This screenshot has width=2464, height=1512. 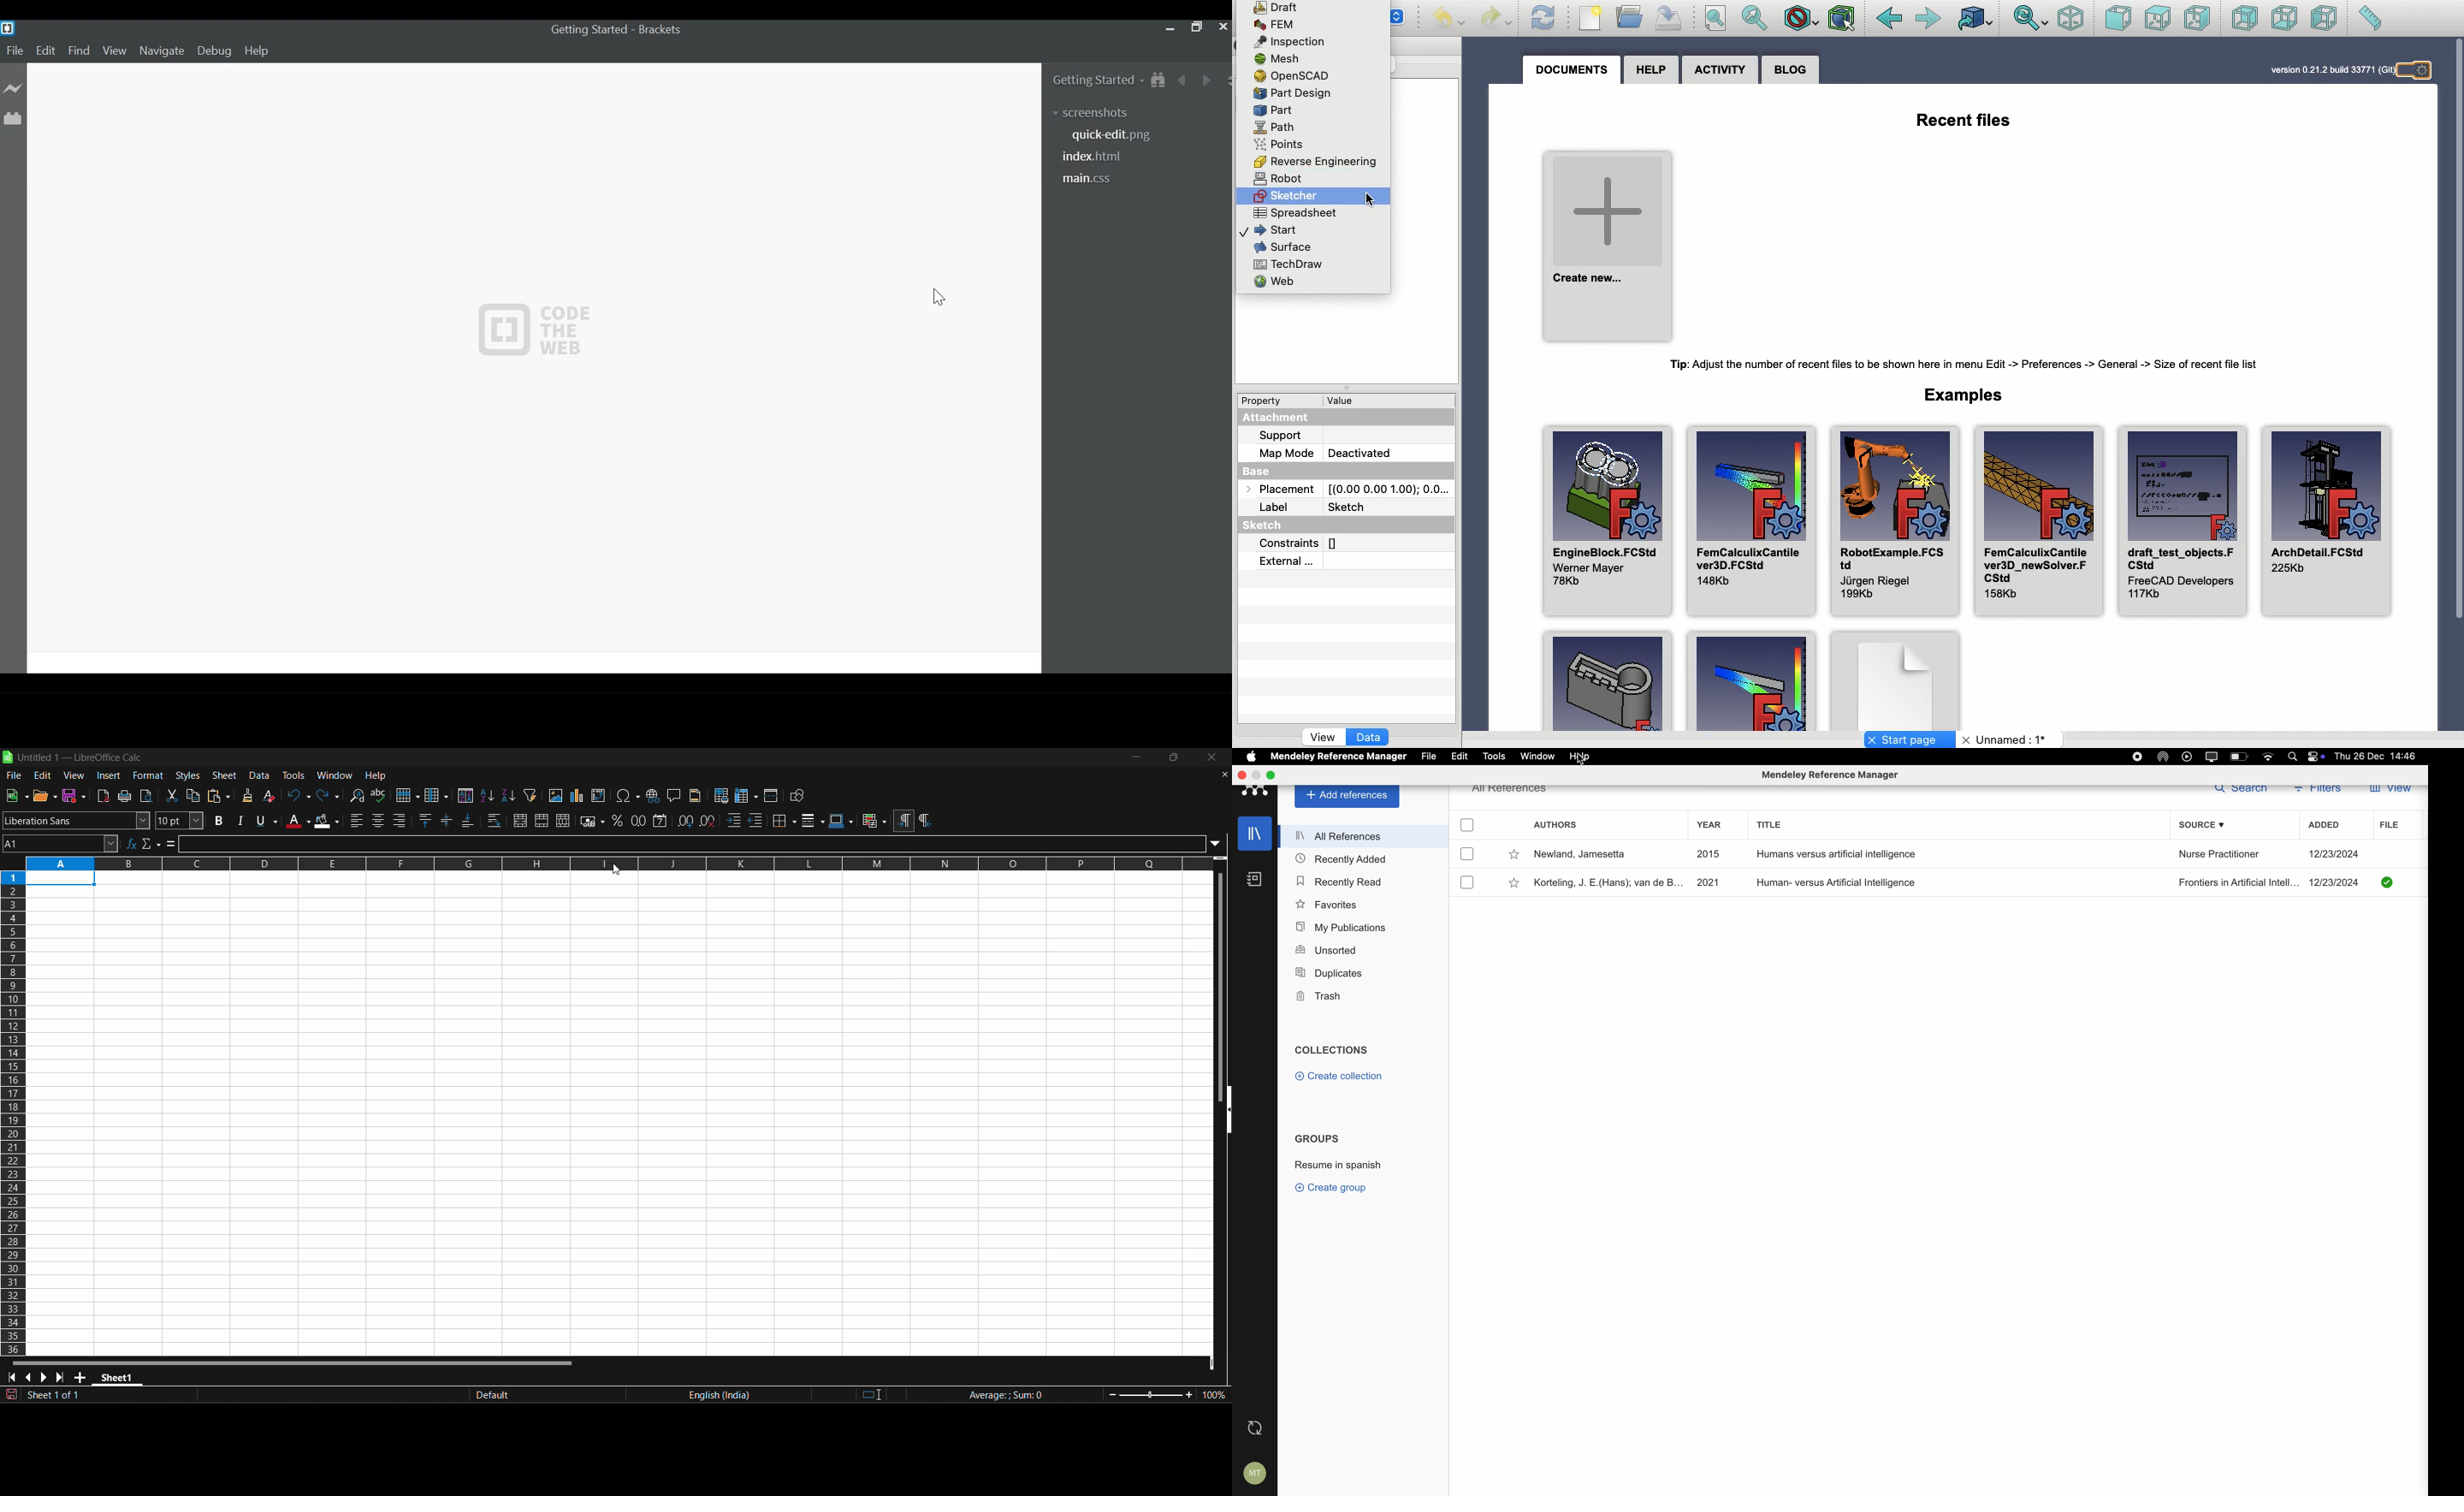 I want to click on quick-edit.png, so click(x=1111, y=137).